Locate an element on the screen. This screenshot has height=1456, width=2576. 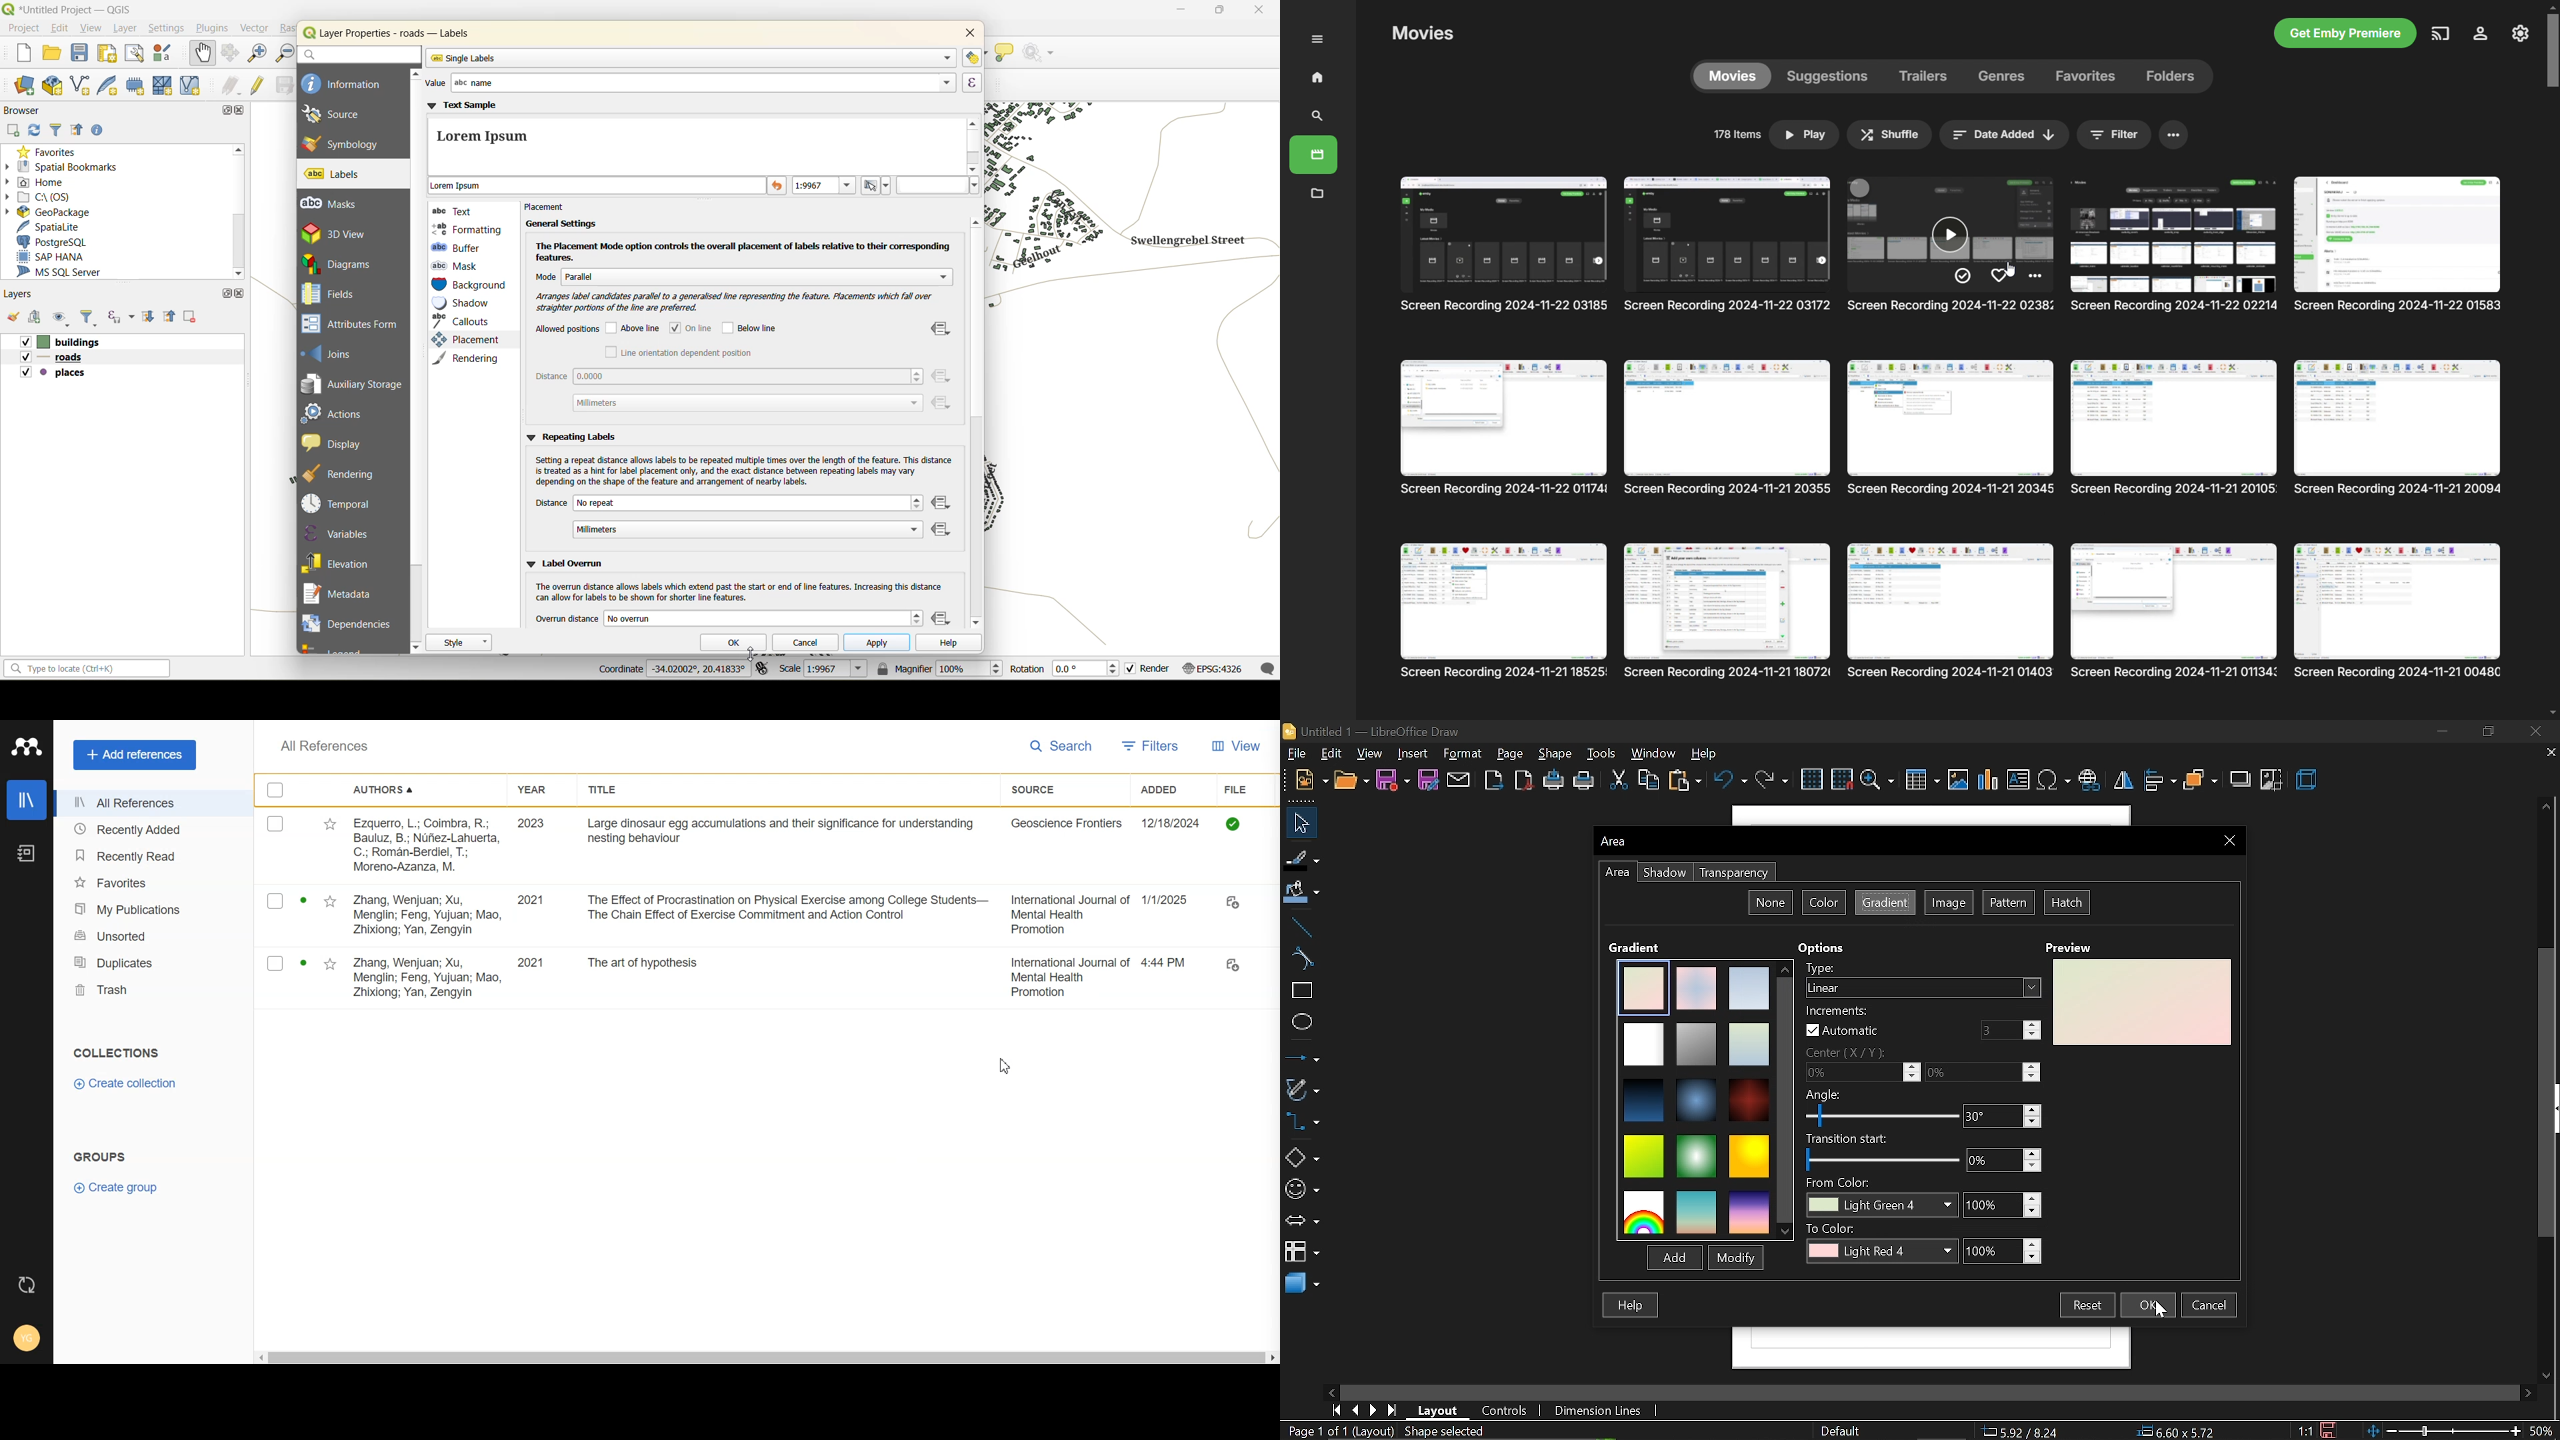
spatialite is located at coordinates (50, 228).